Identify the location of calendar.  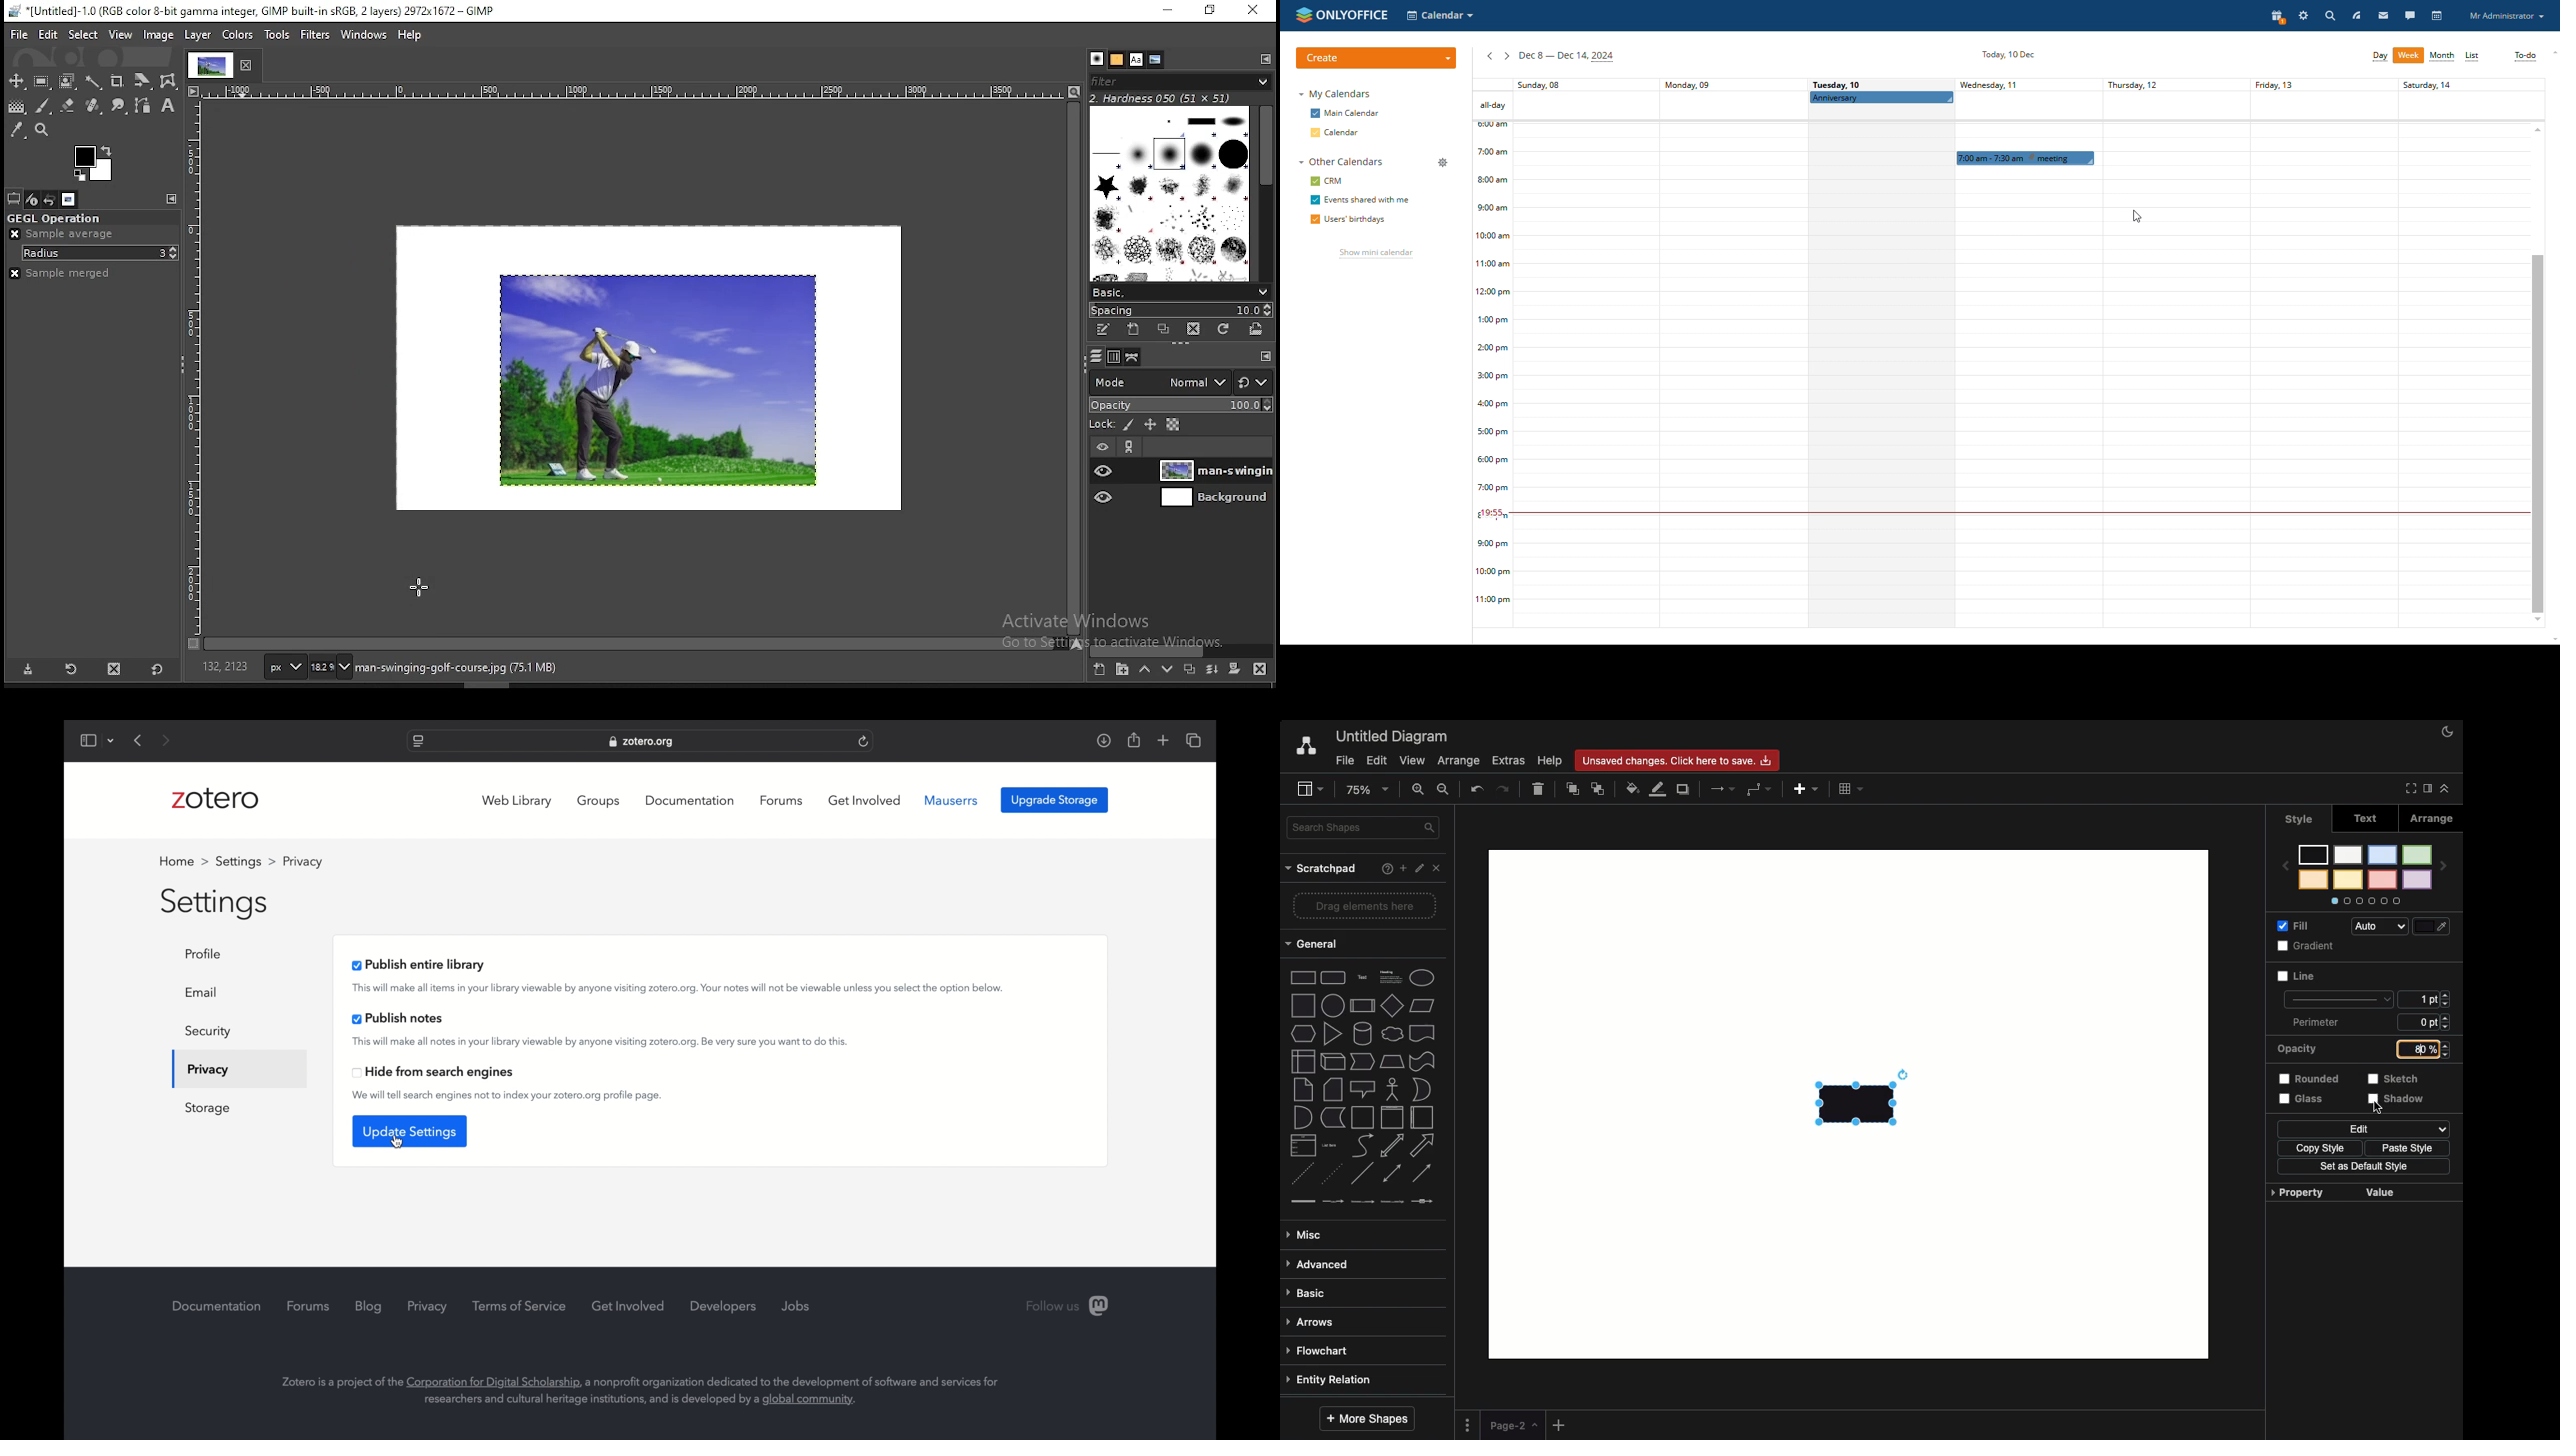
(1345, 133).